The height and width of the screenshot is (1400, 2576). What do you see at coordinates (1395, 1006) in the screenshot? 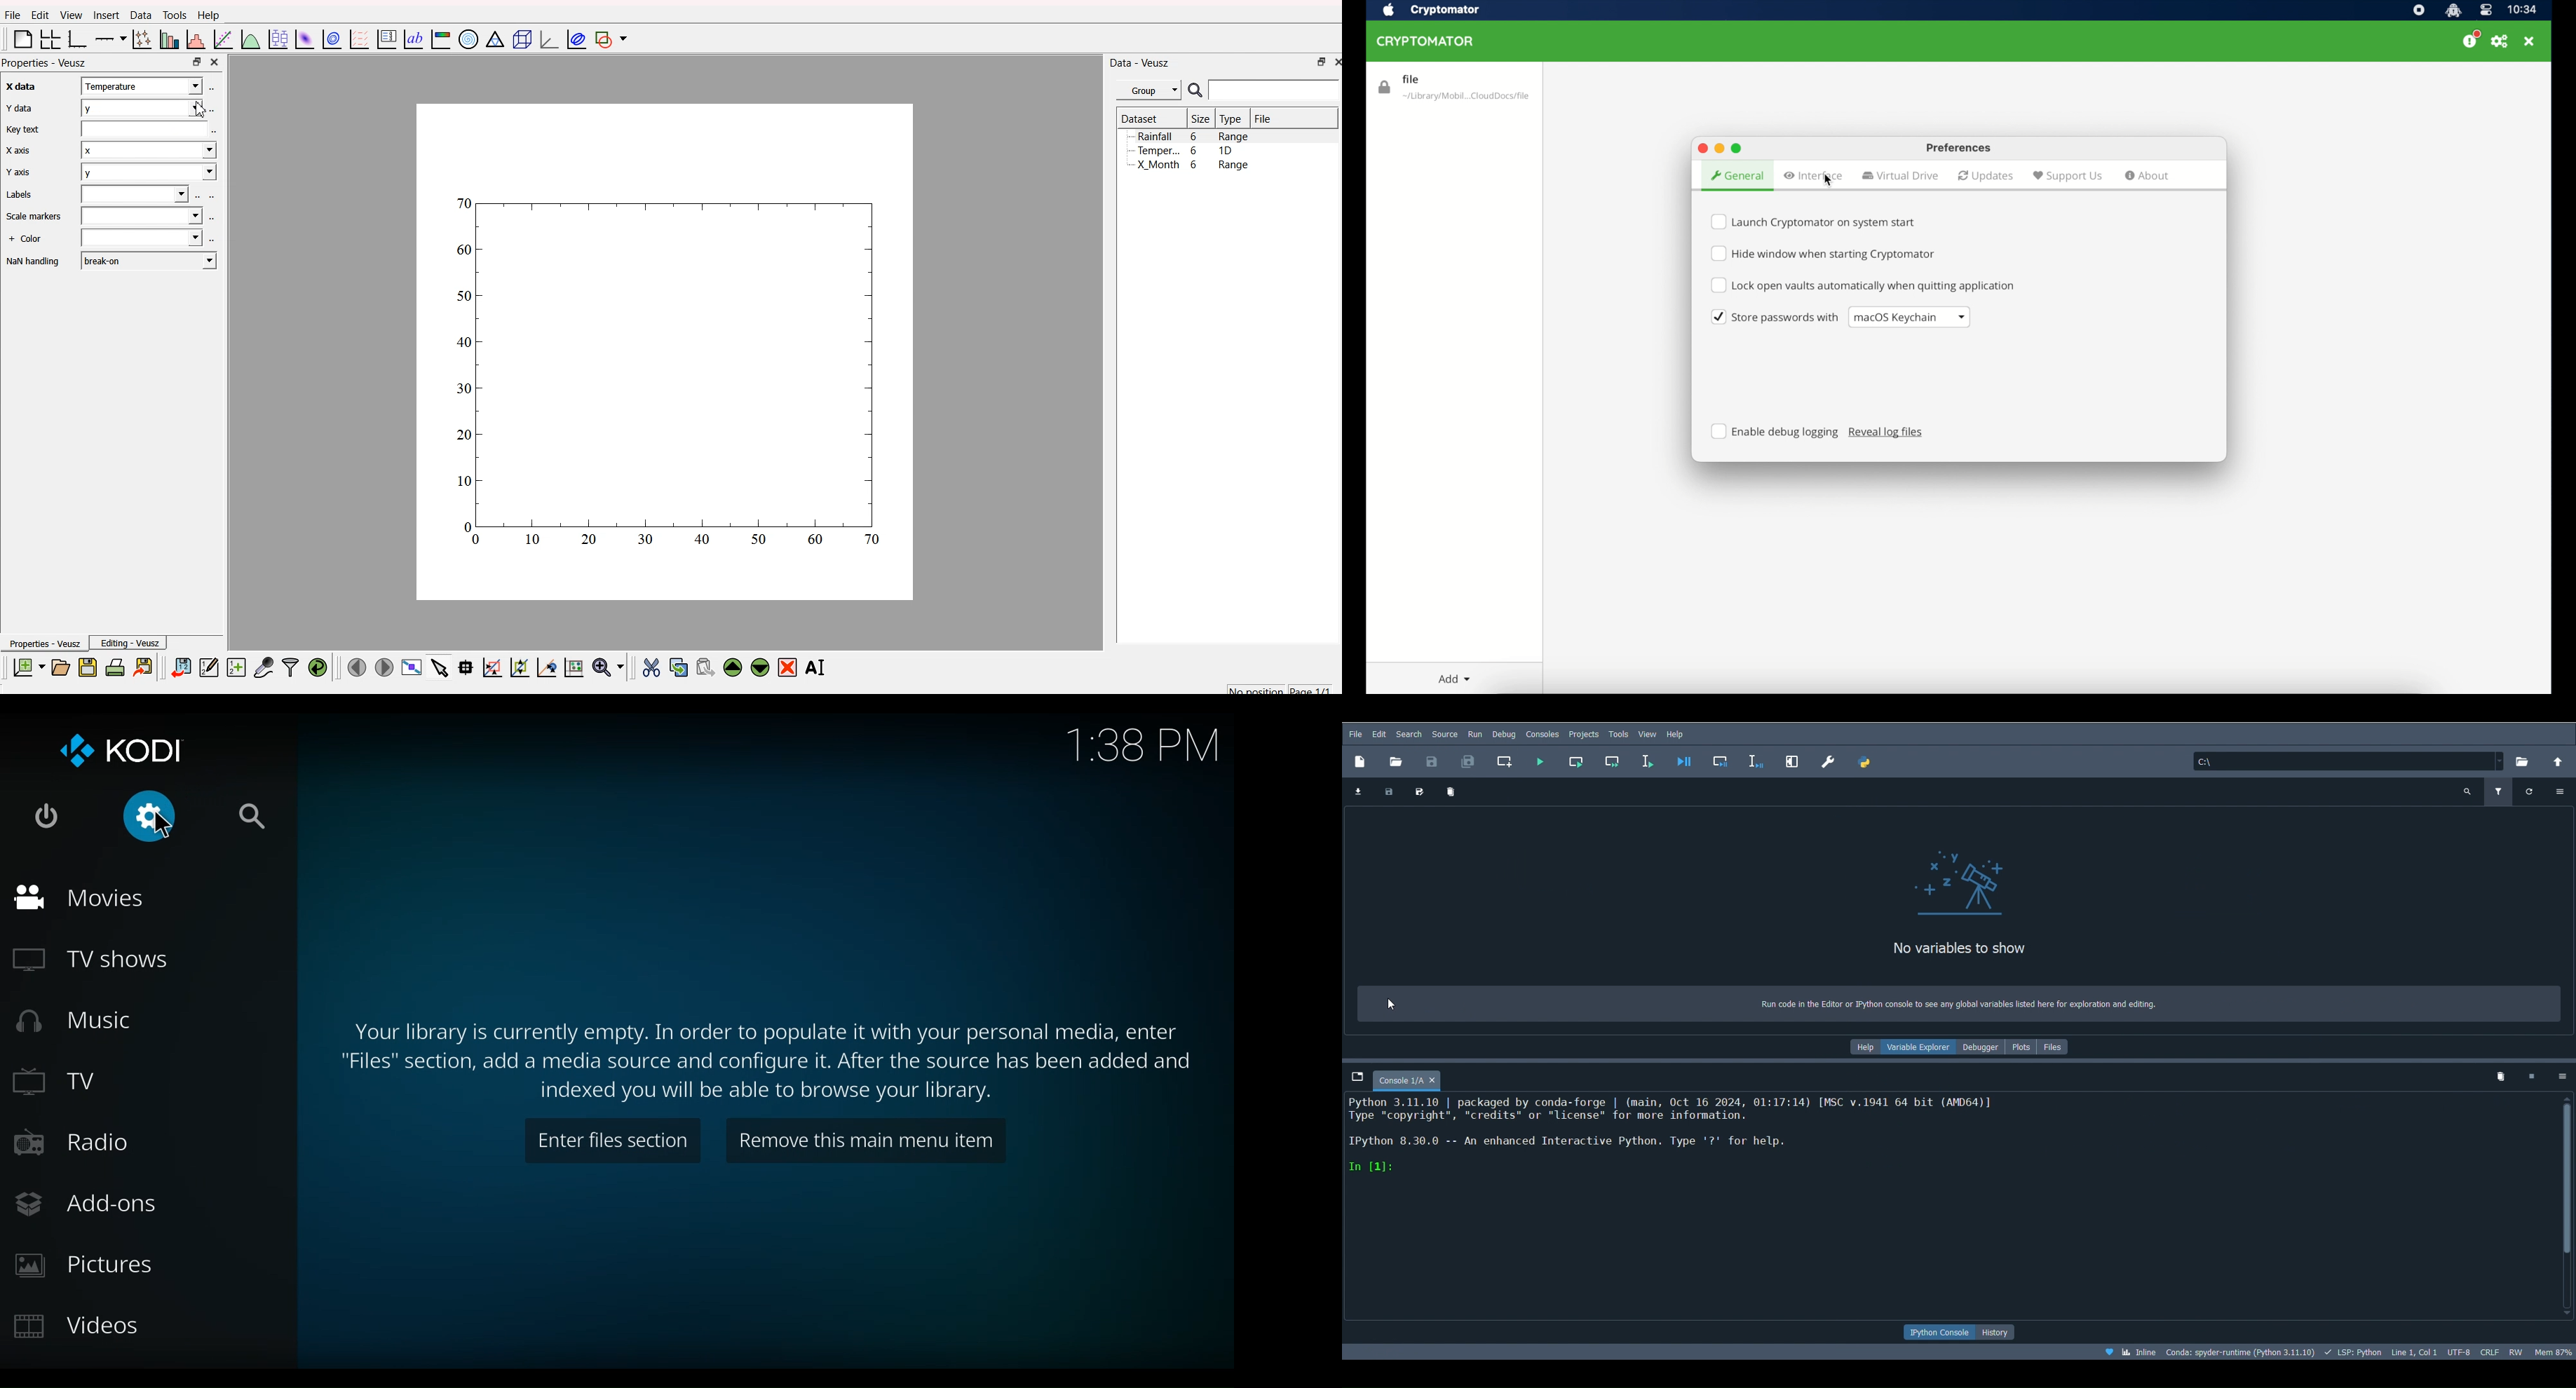
I see `Cursor` at bounding box center [1395, 1006].